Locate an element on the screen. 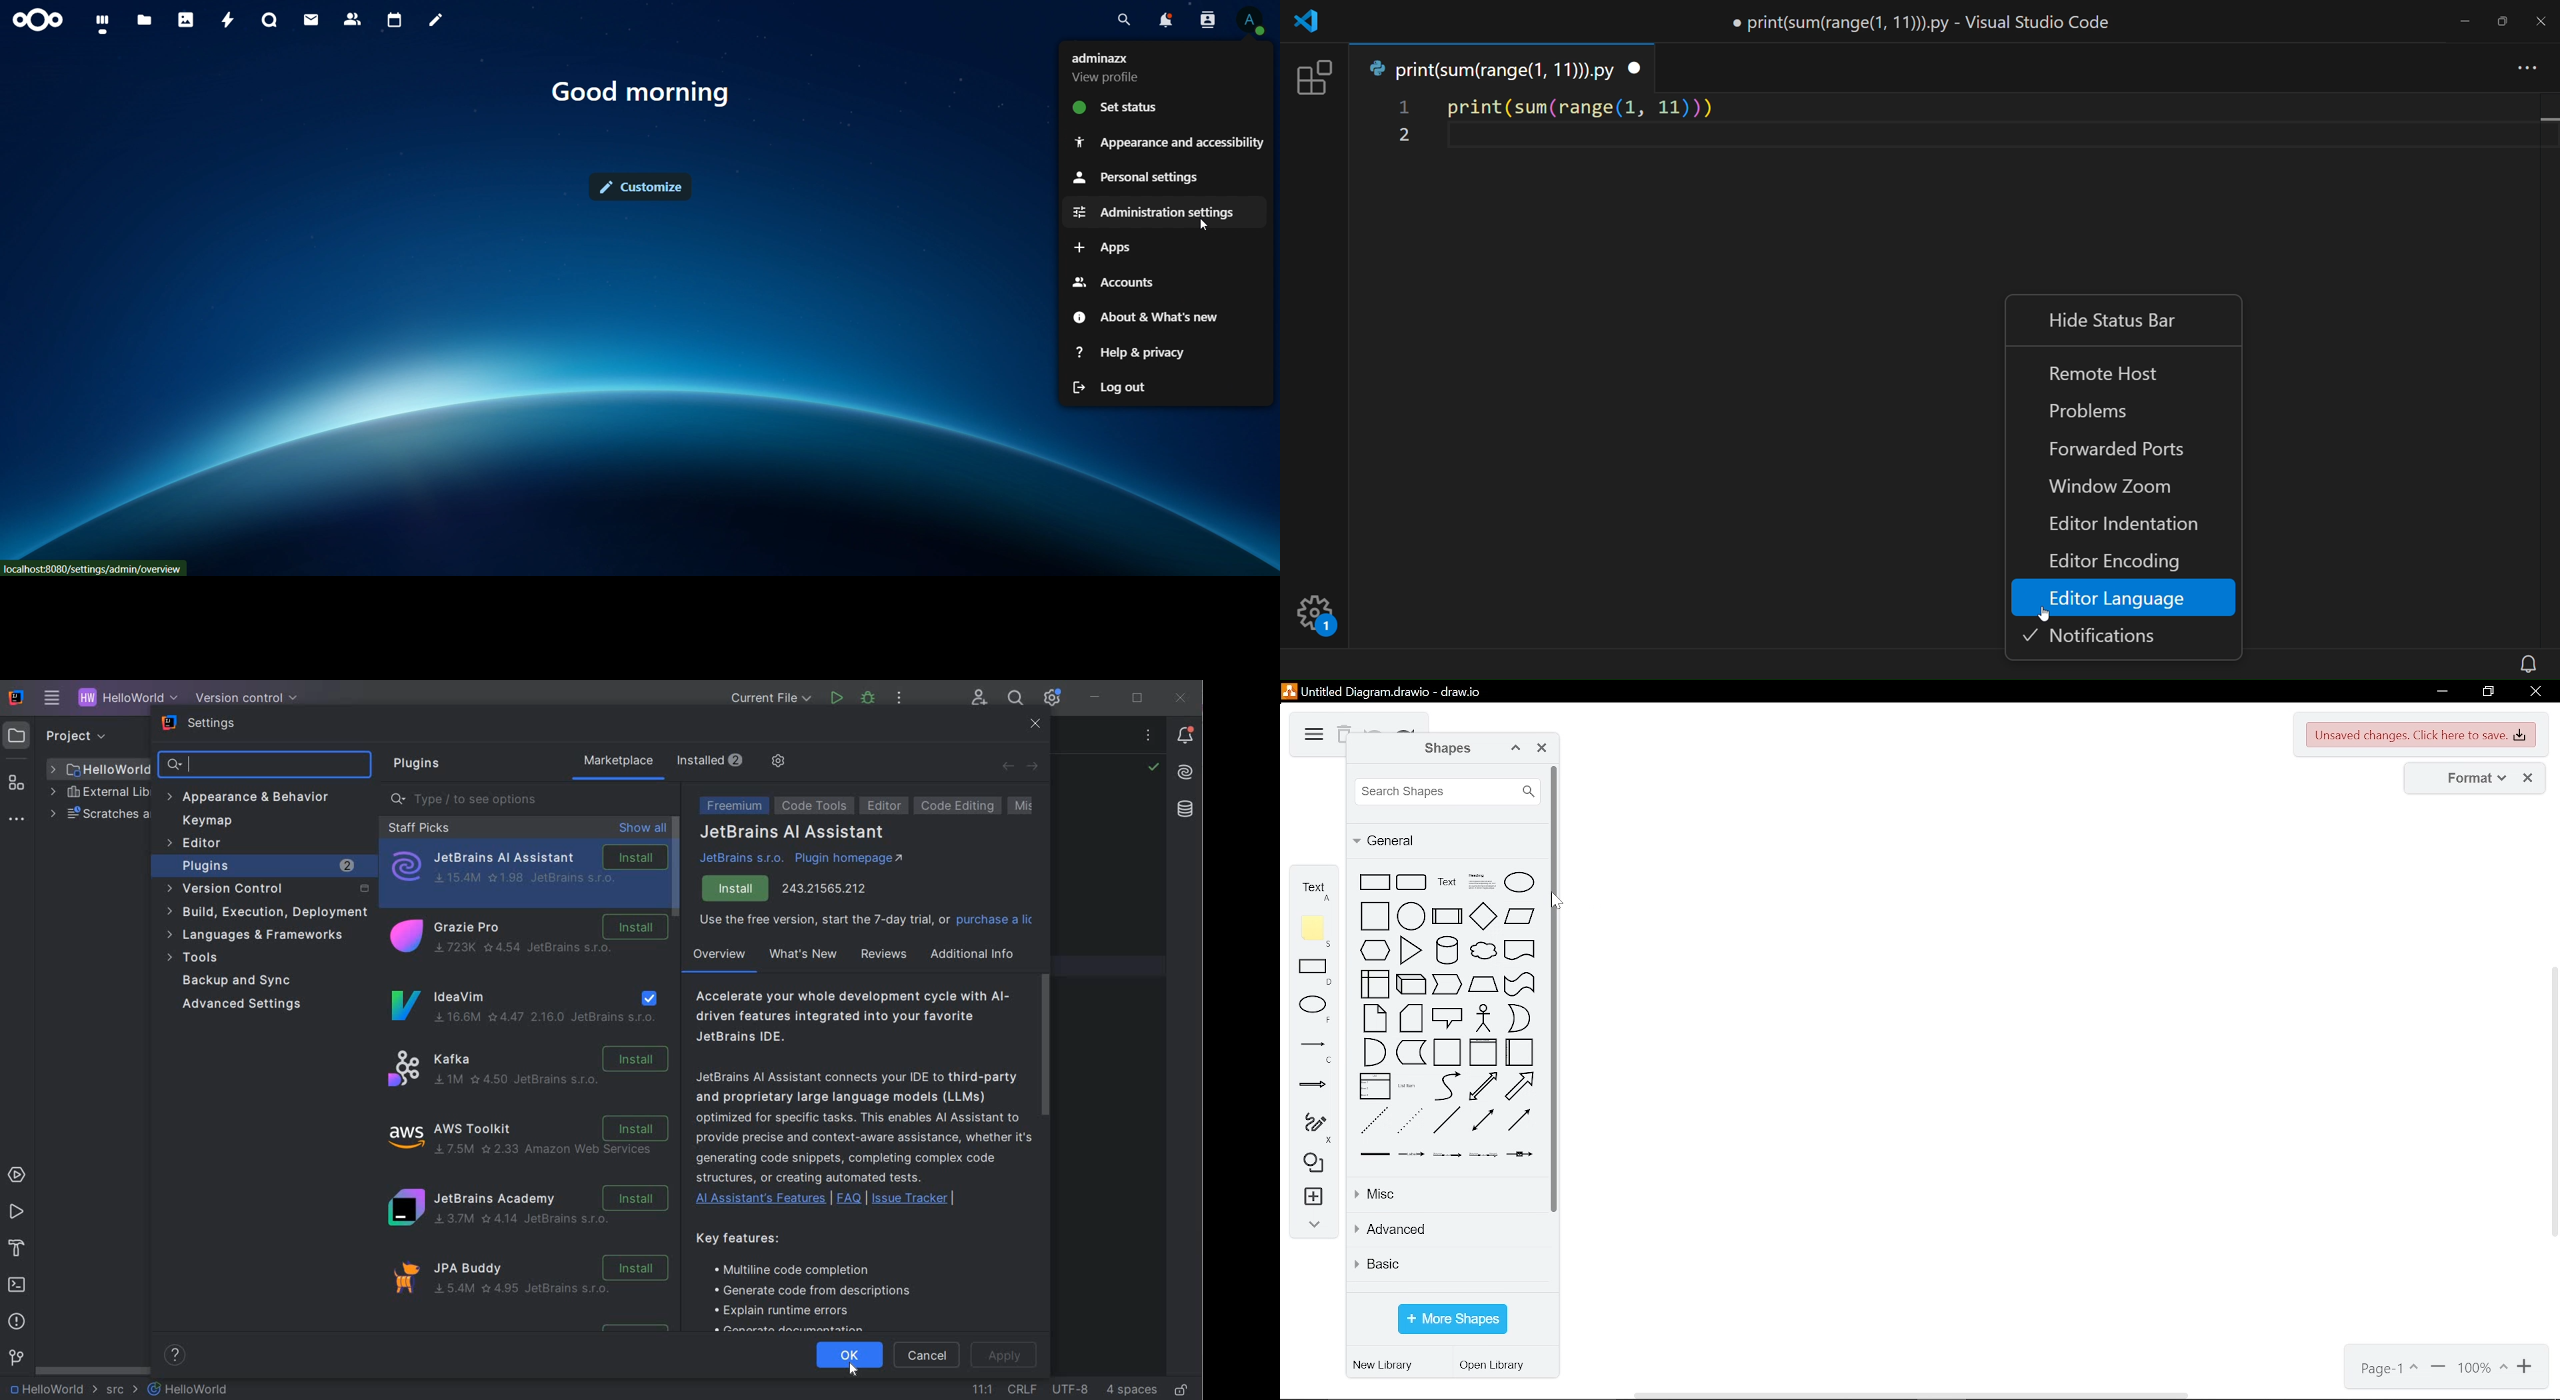 The image size is (2576, 1400). delete is located at coordinates (1343, 736).